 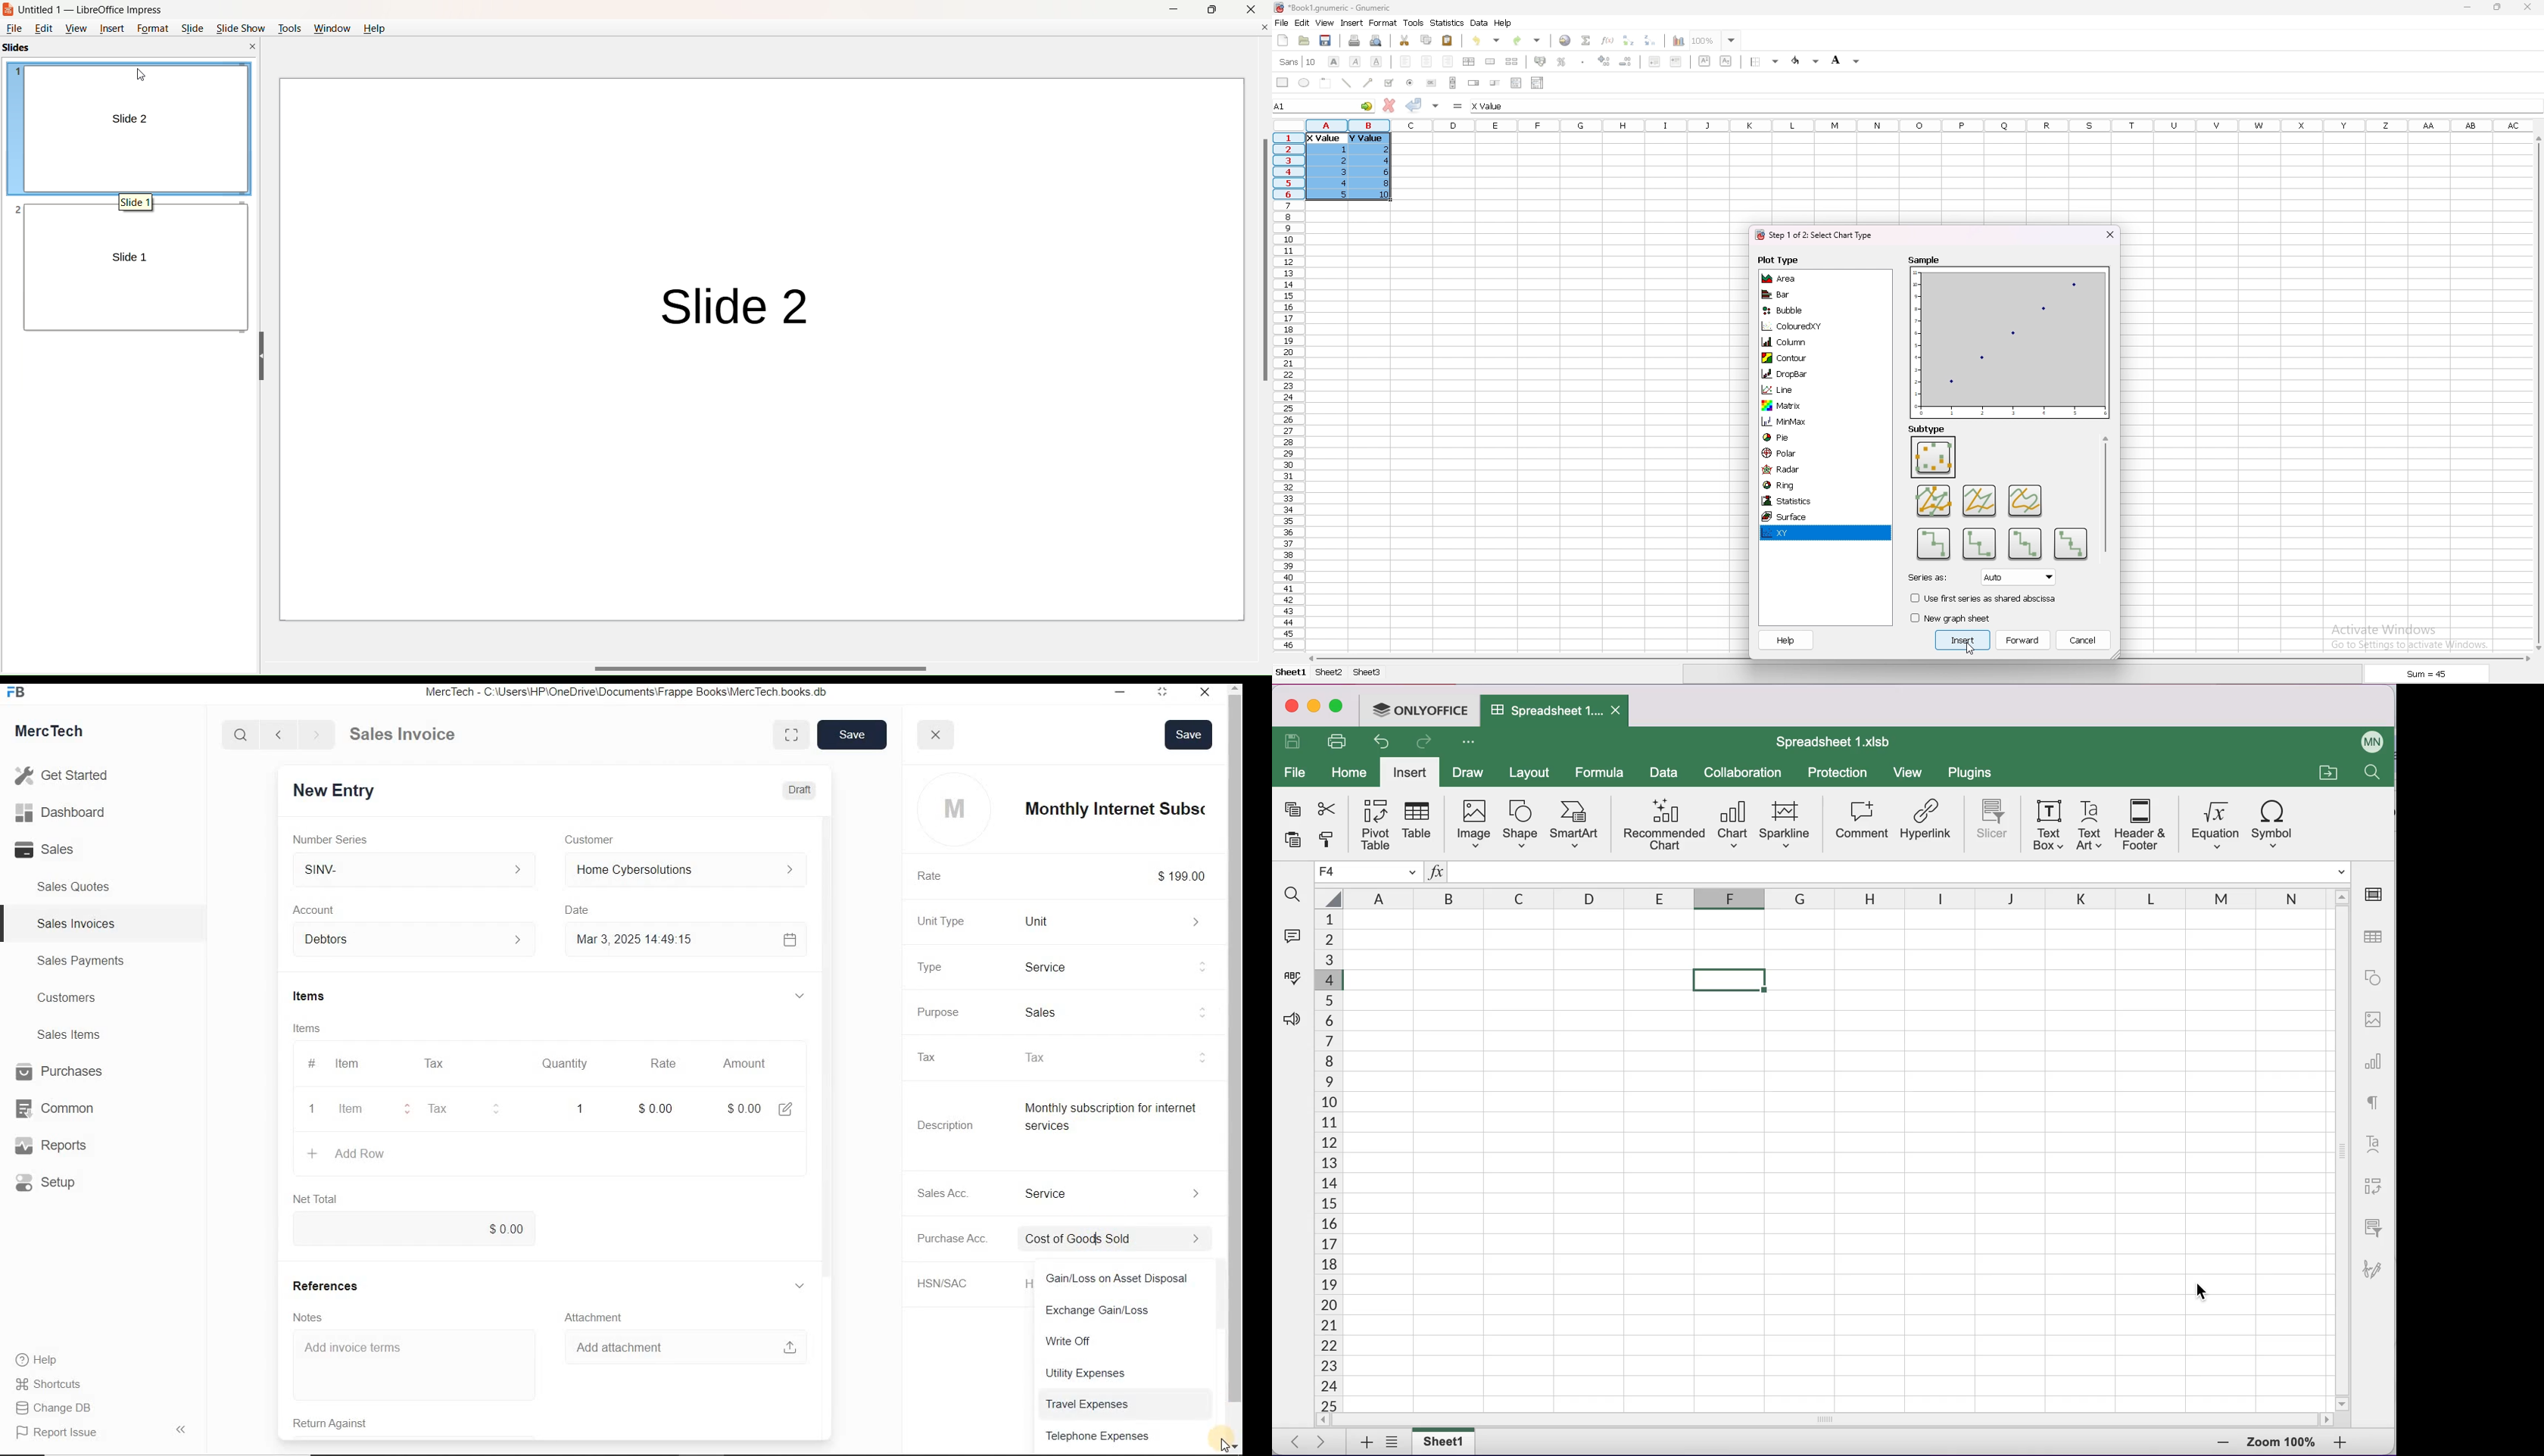 I want to click on coloured xy, so click(x=1801, y=326).